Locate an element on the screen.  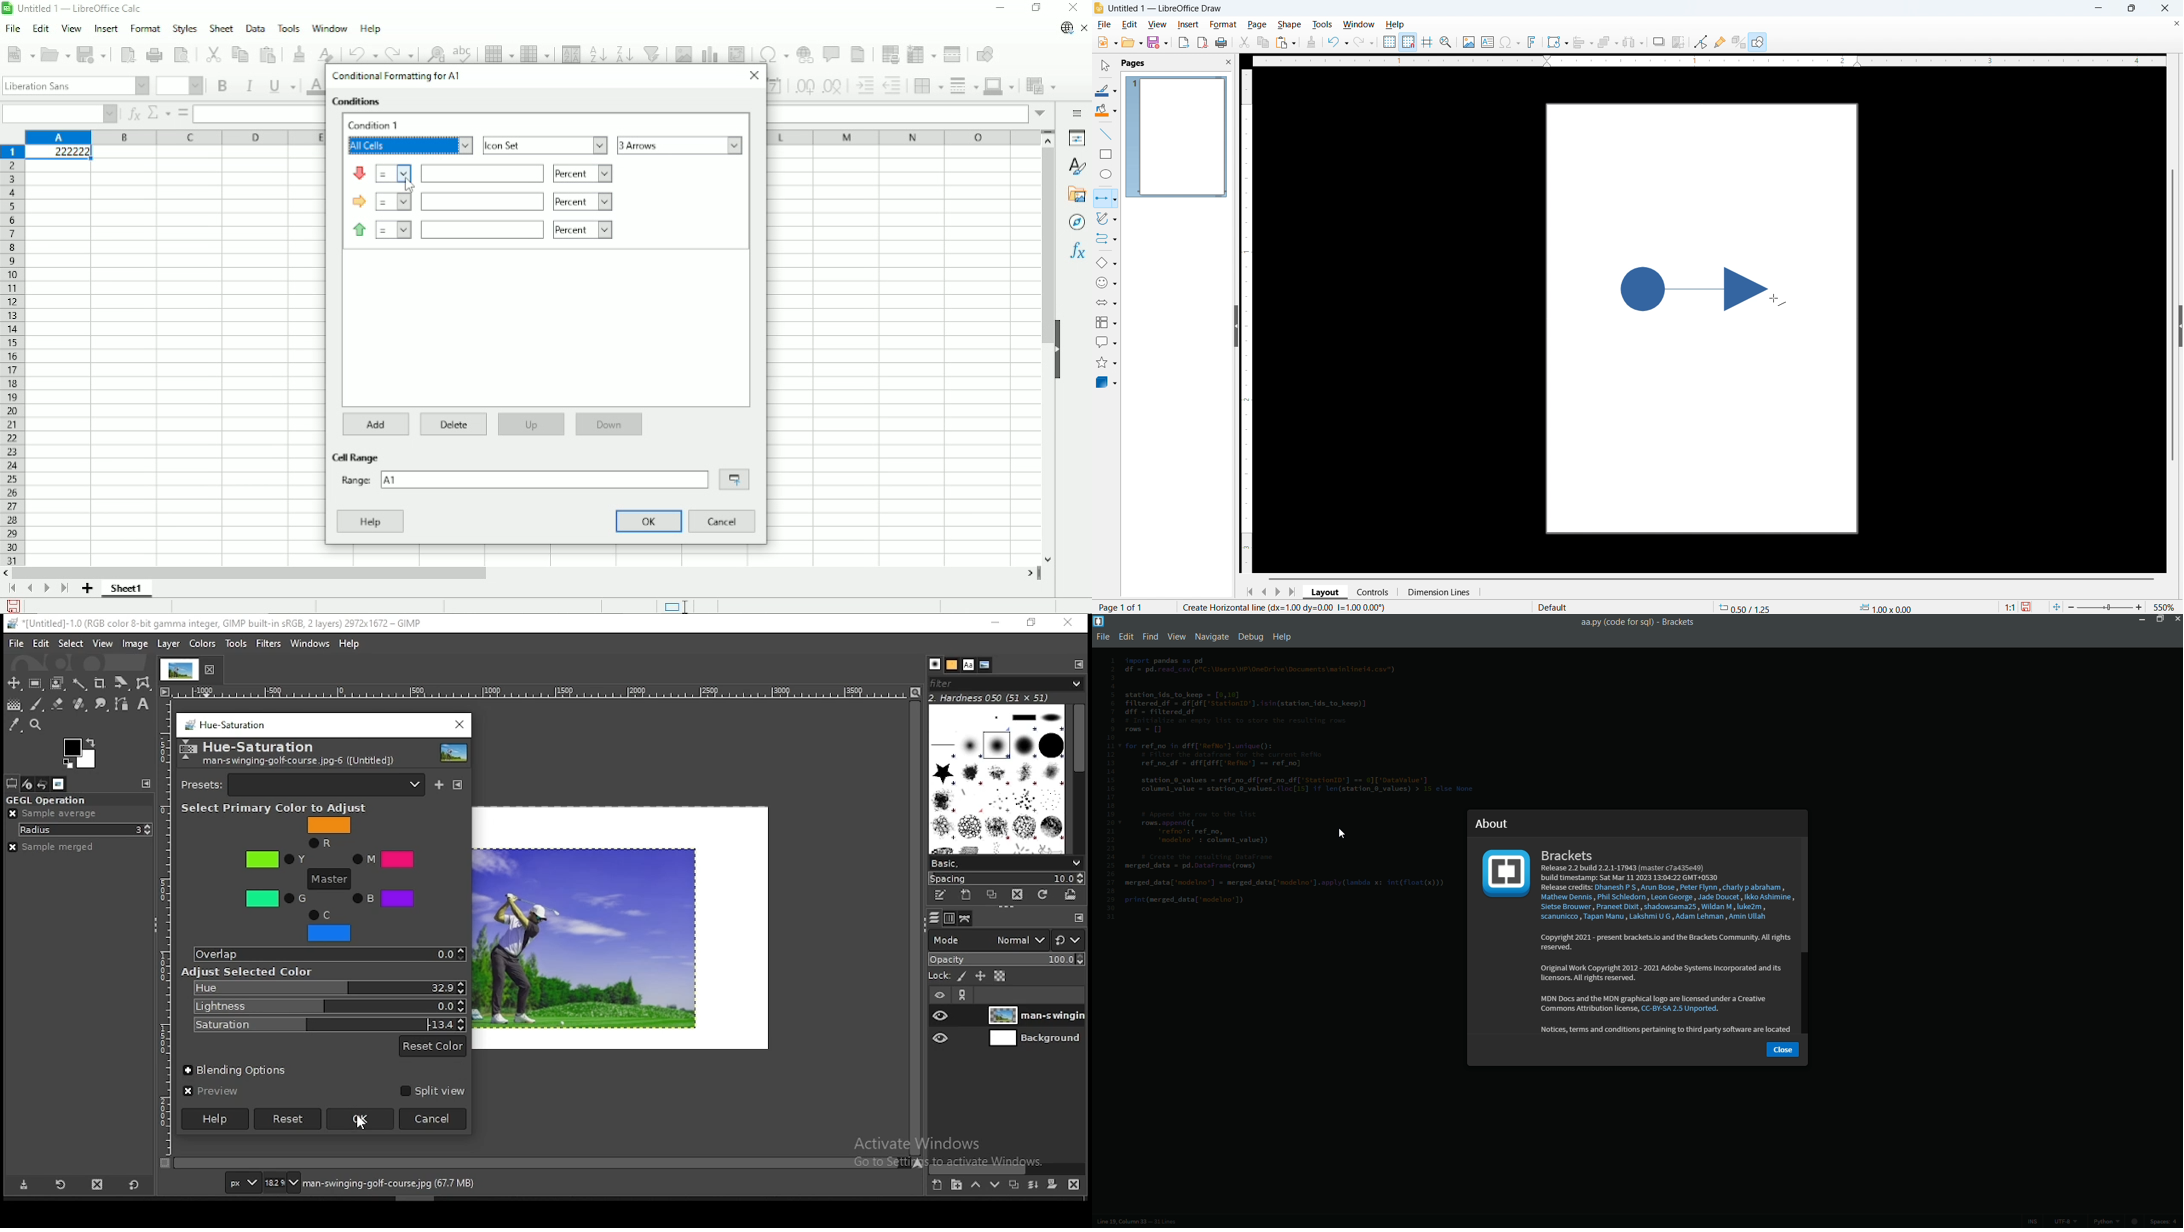
3 arrows is located at coordinates (680, 145).